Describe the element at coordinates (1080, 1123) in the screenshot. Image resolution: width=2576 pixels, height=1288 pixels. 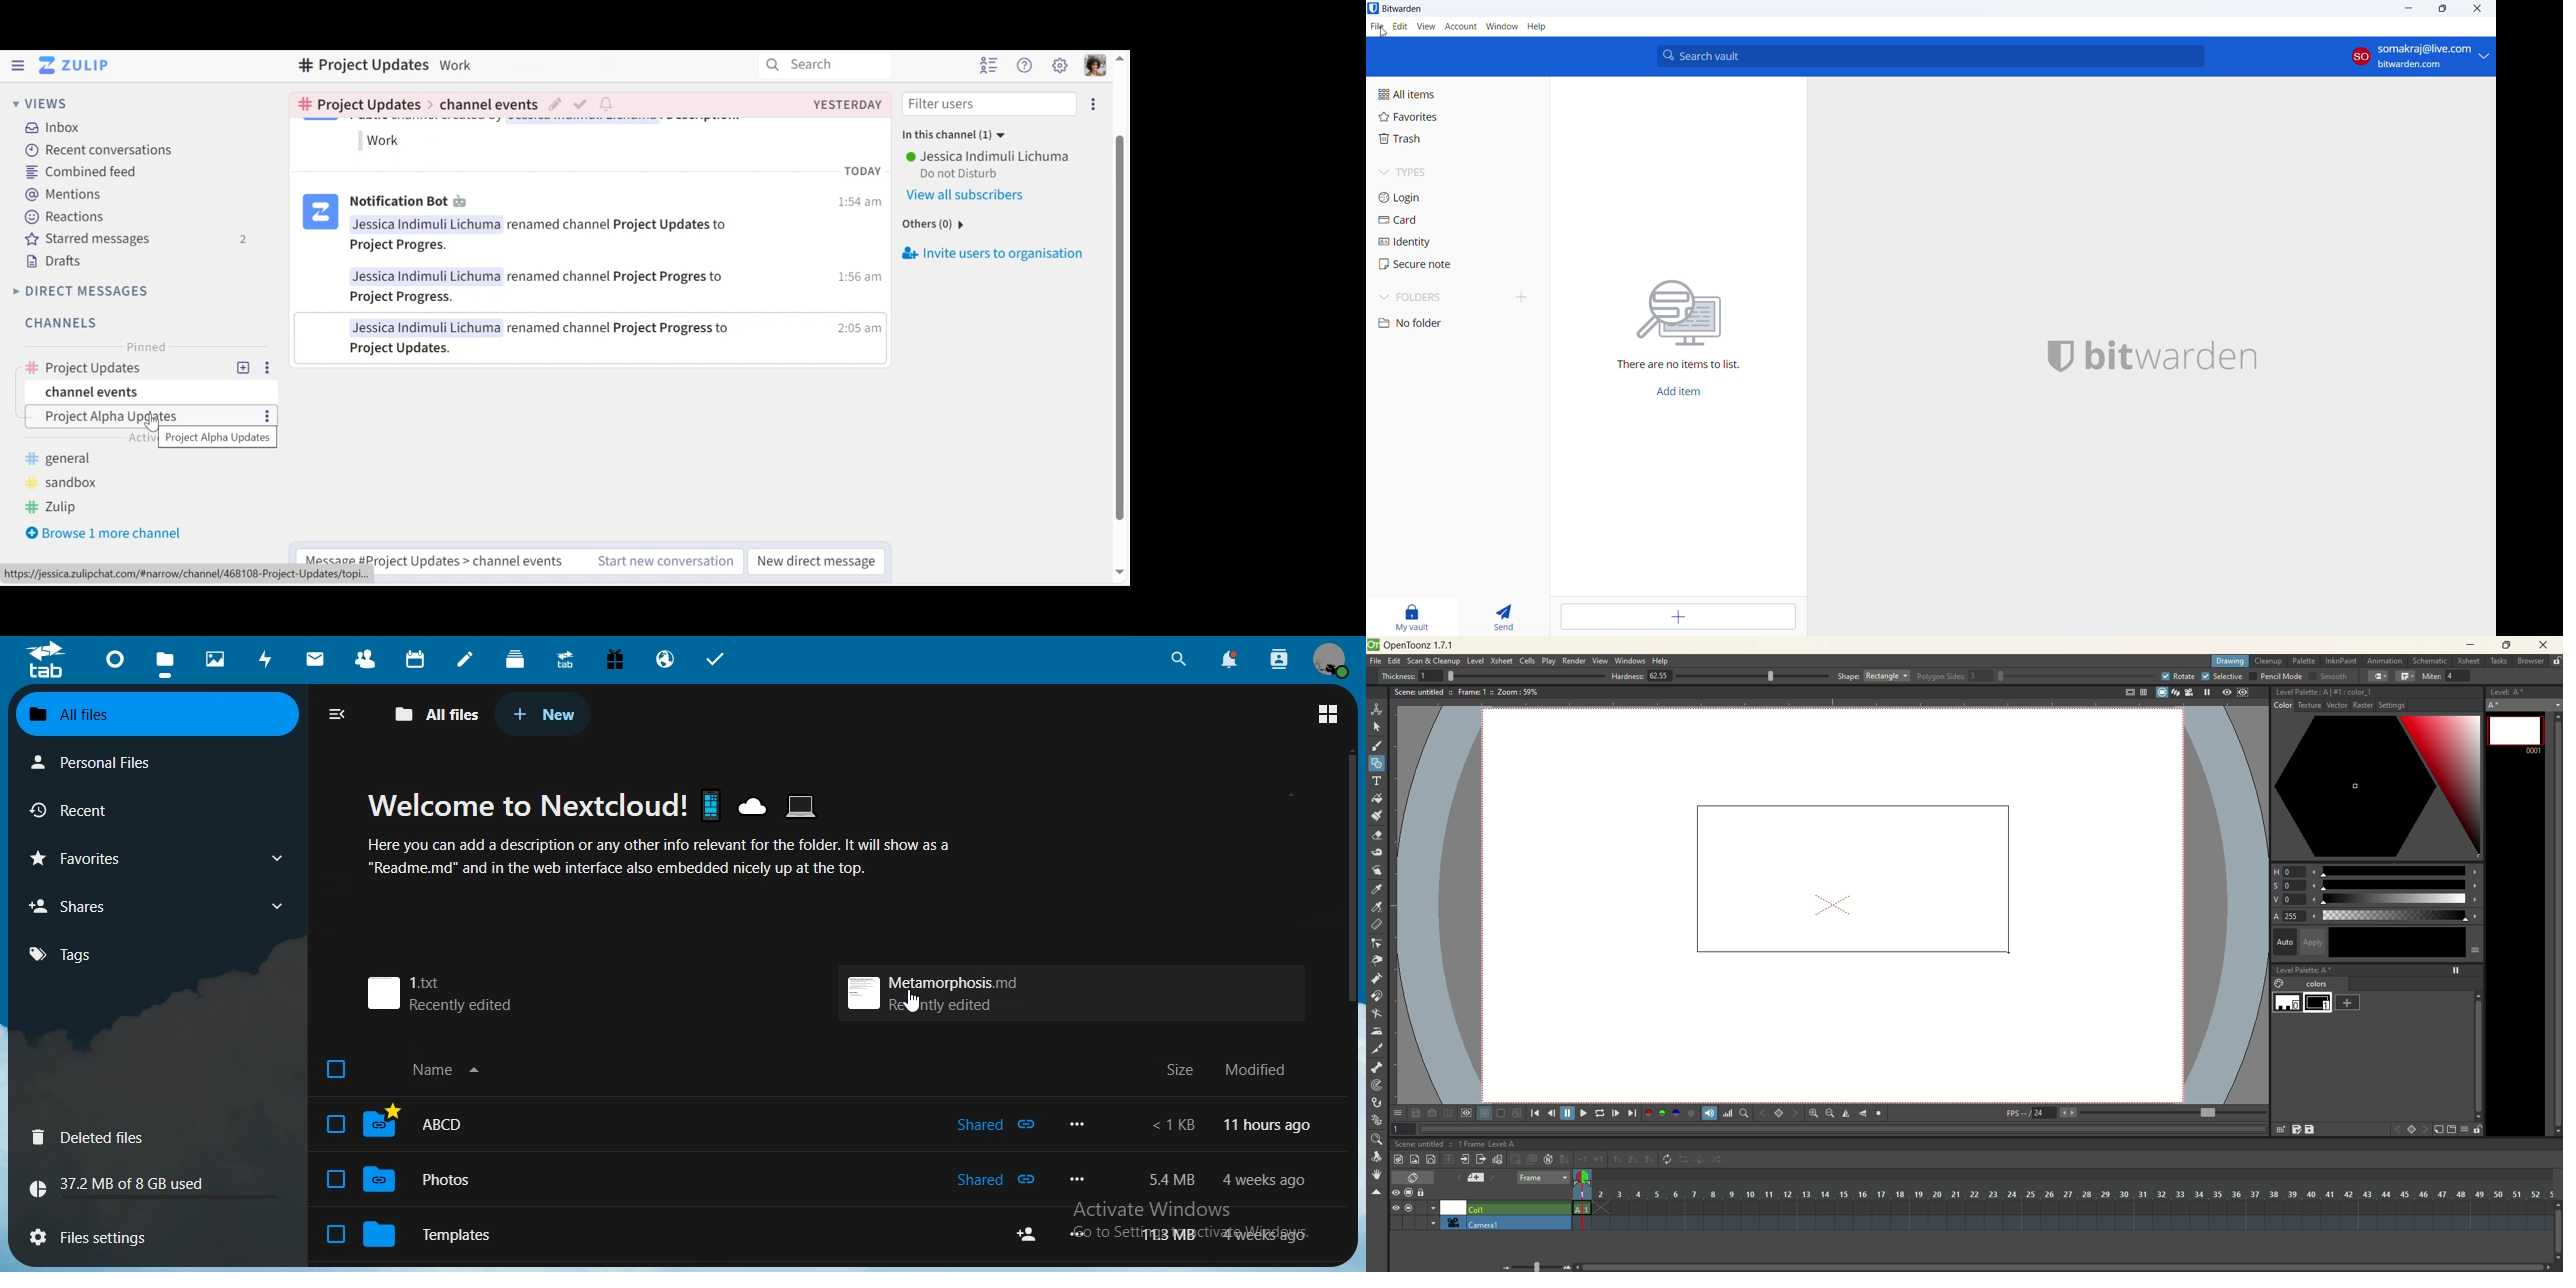
I see `more options` at that location.